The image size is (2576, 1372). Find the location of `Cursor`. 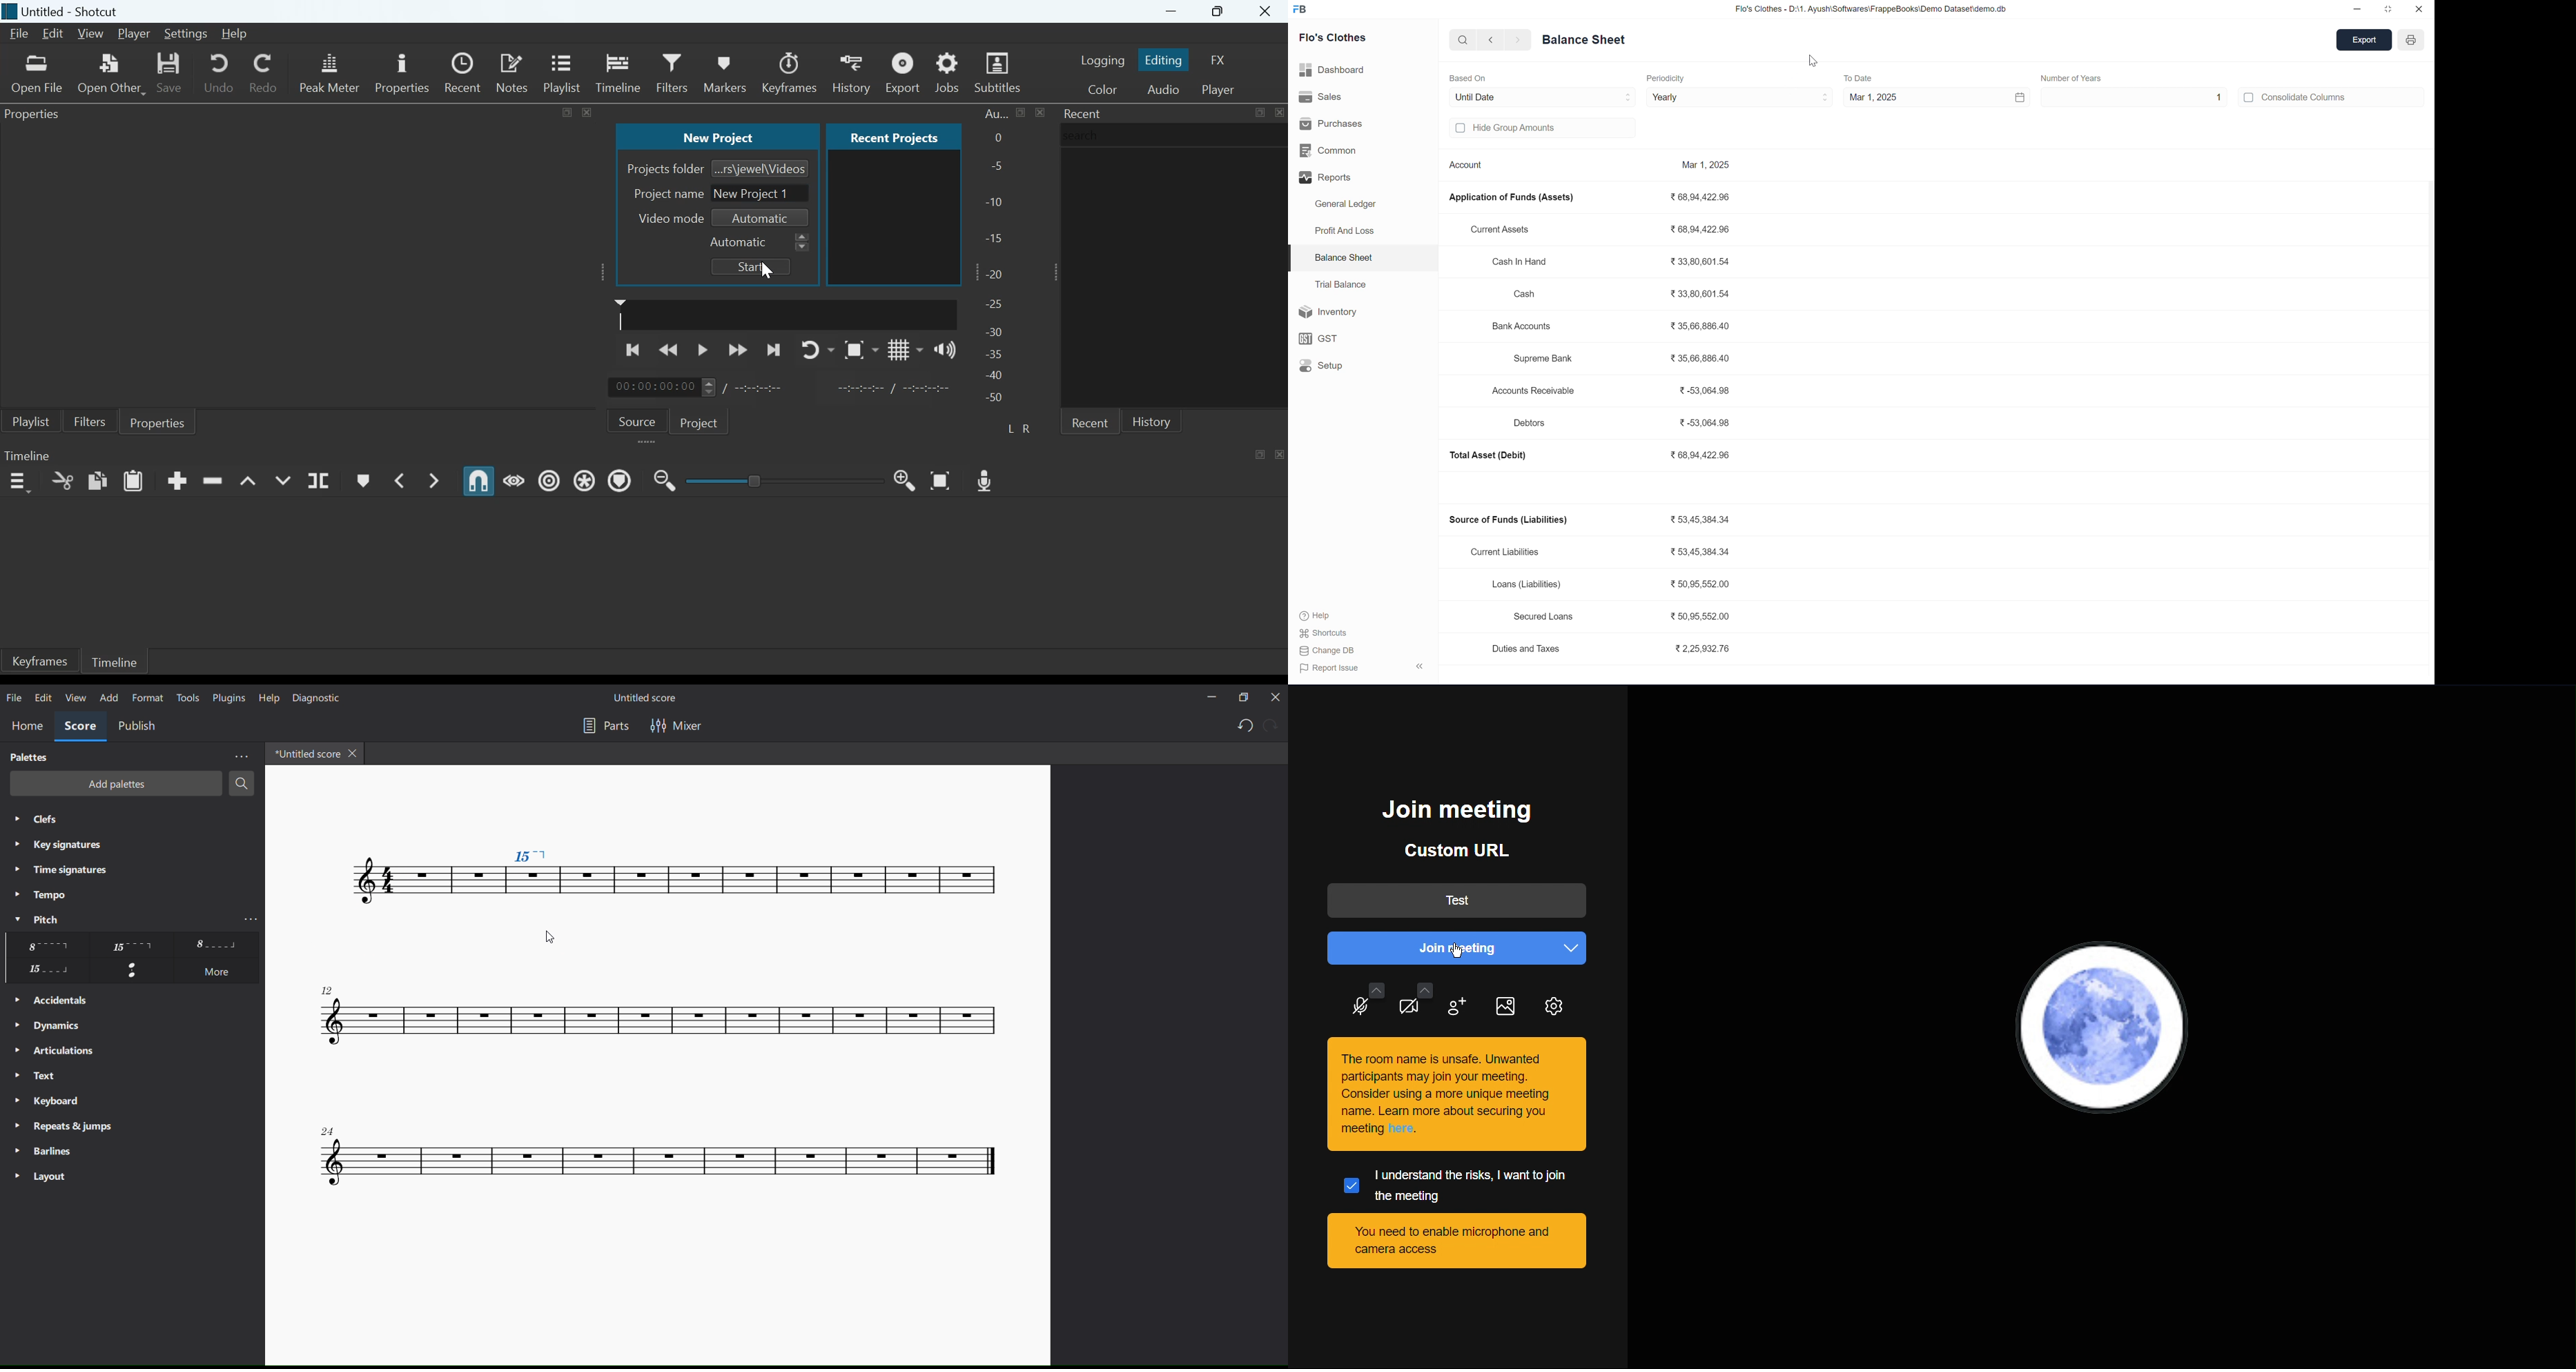

Cursor is located at coordinates (766, 271).